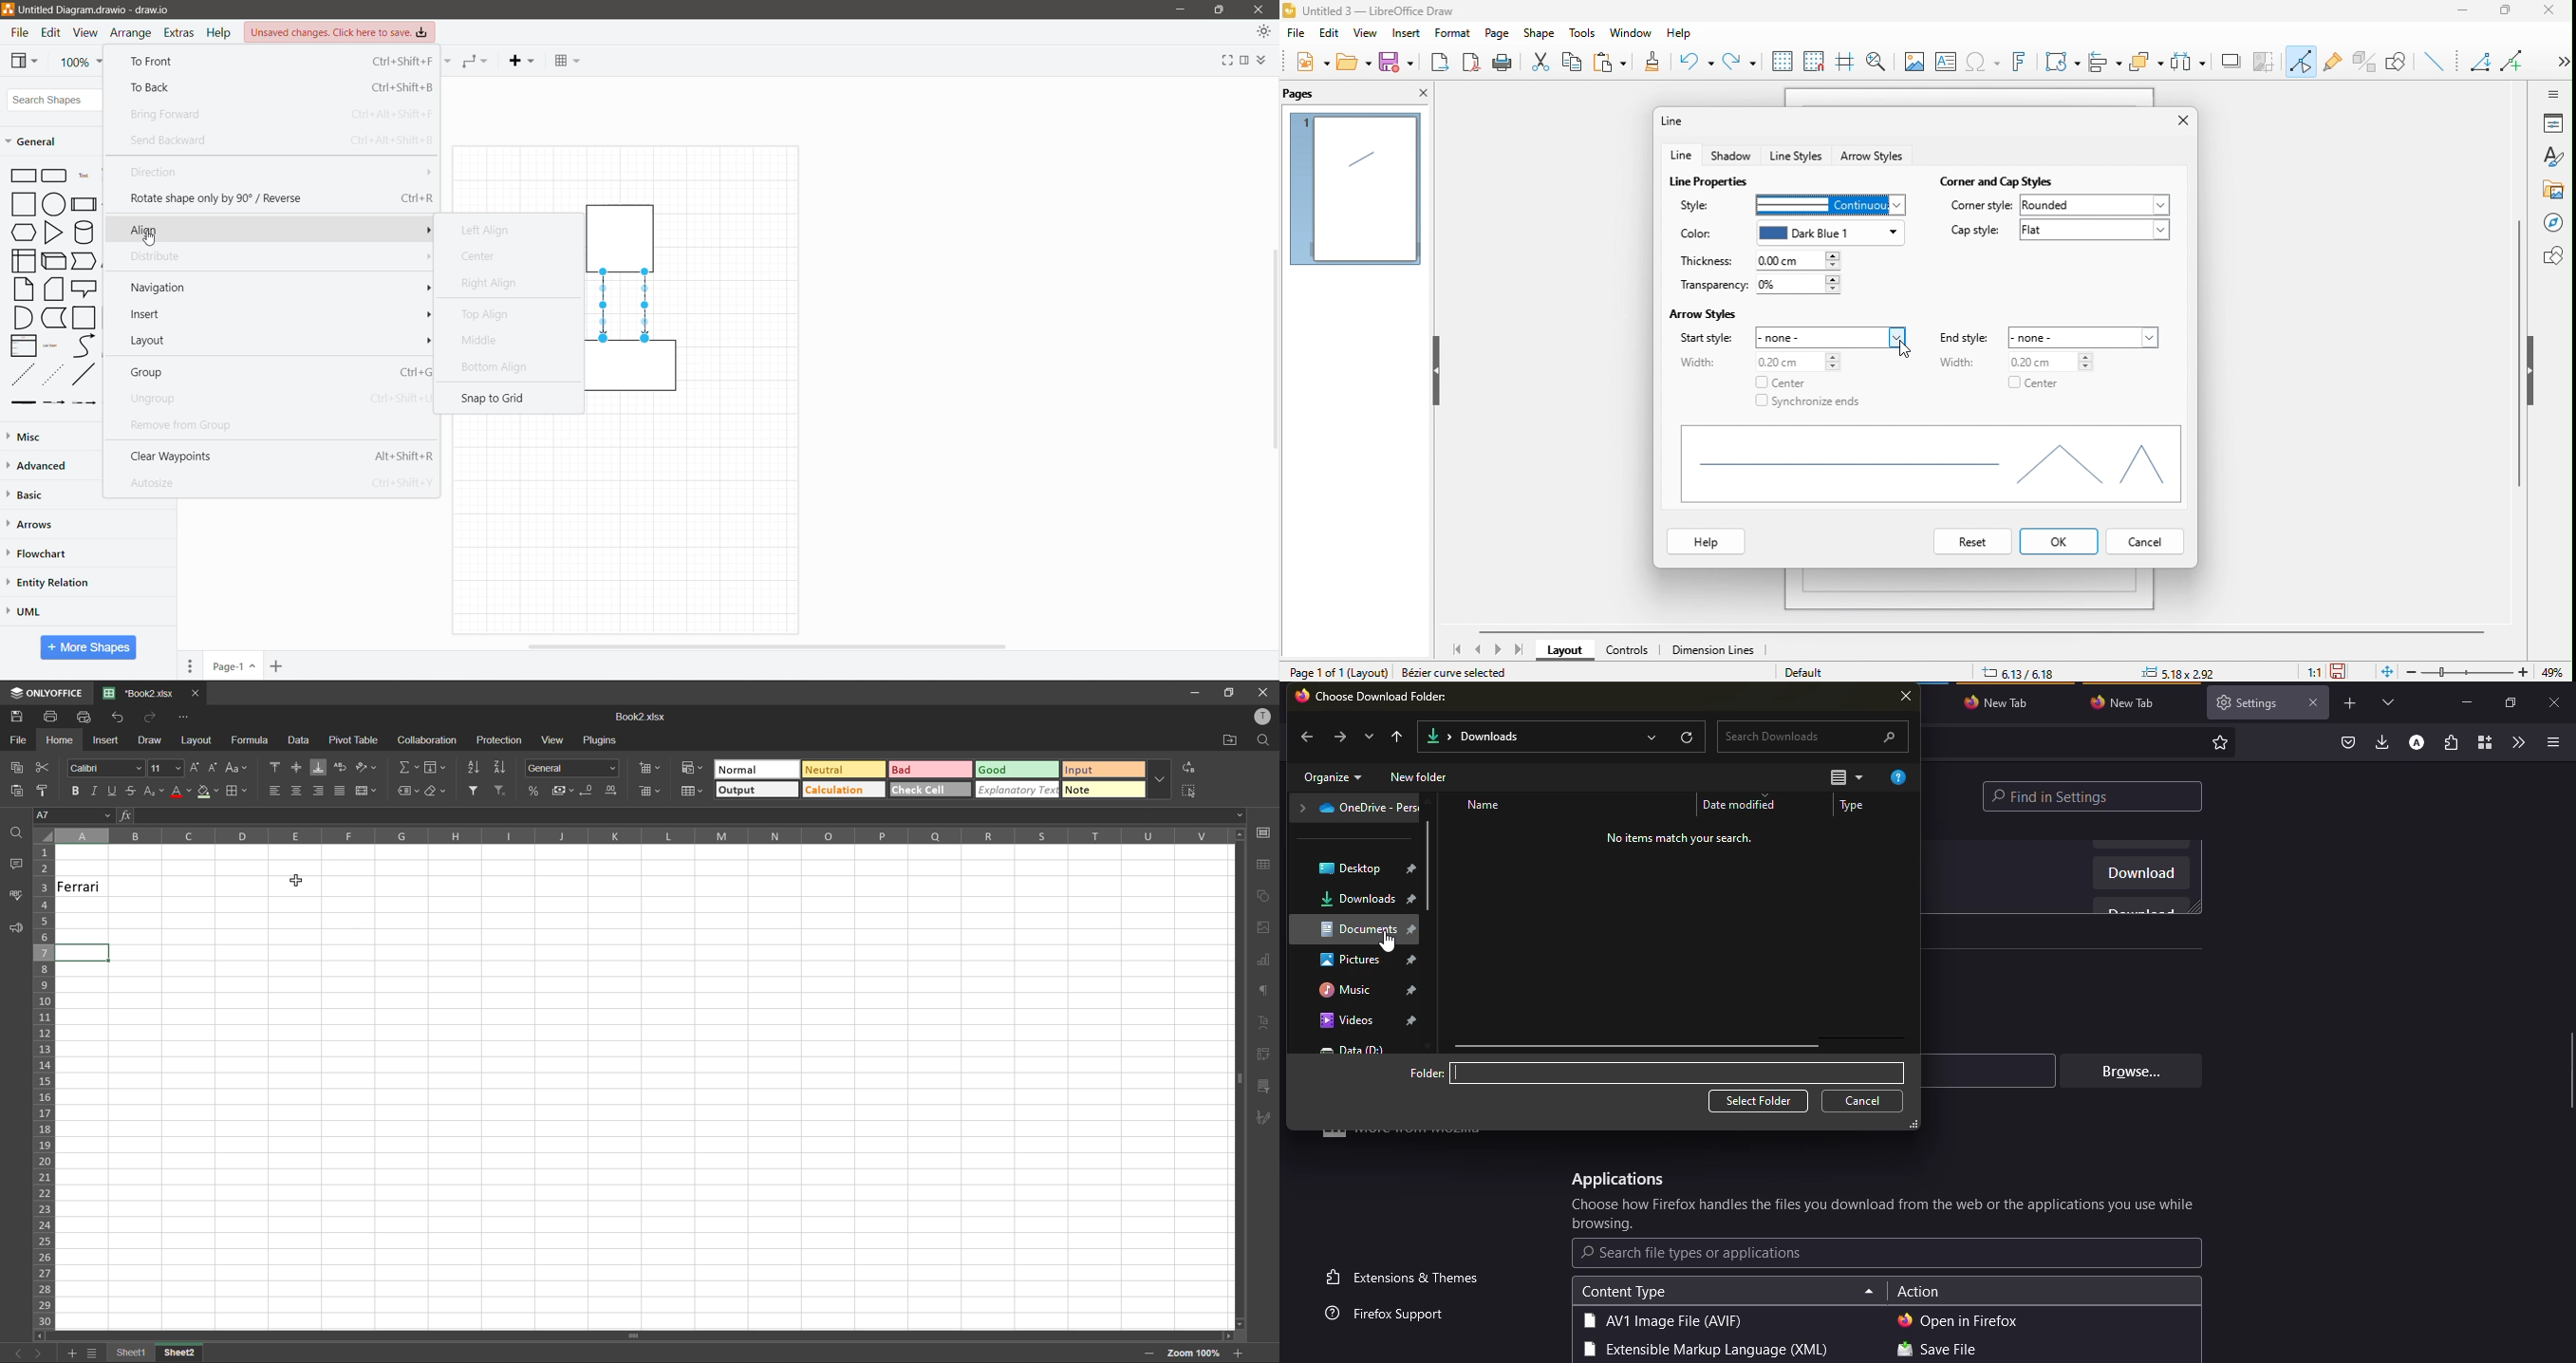 The image size is (2576, 1372). What do you see at coordinates (930, 791) in the screenshot?
I see `check cell` at bounding box center [930, 791].